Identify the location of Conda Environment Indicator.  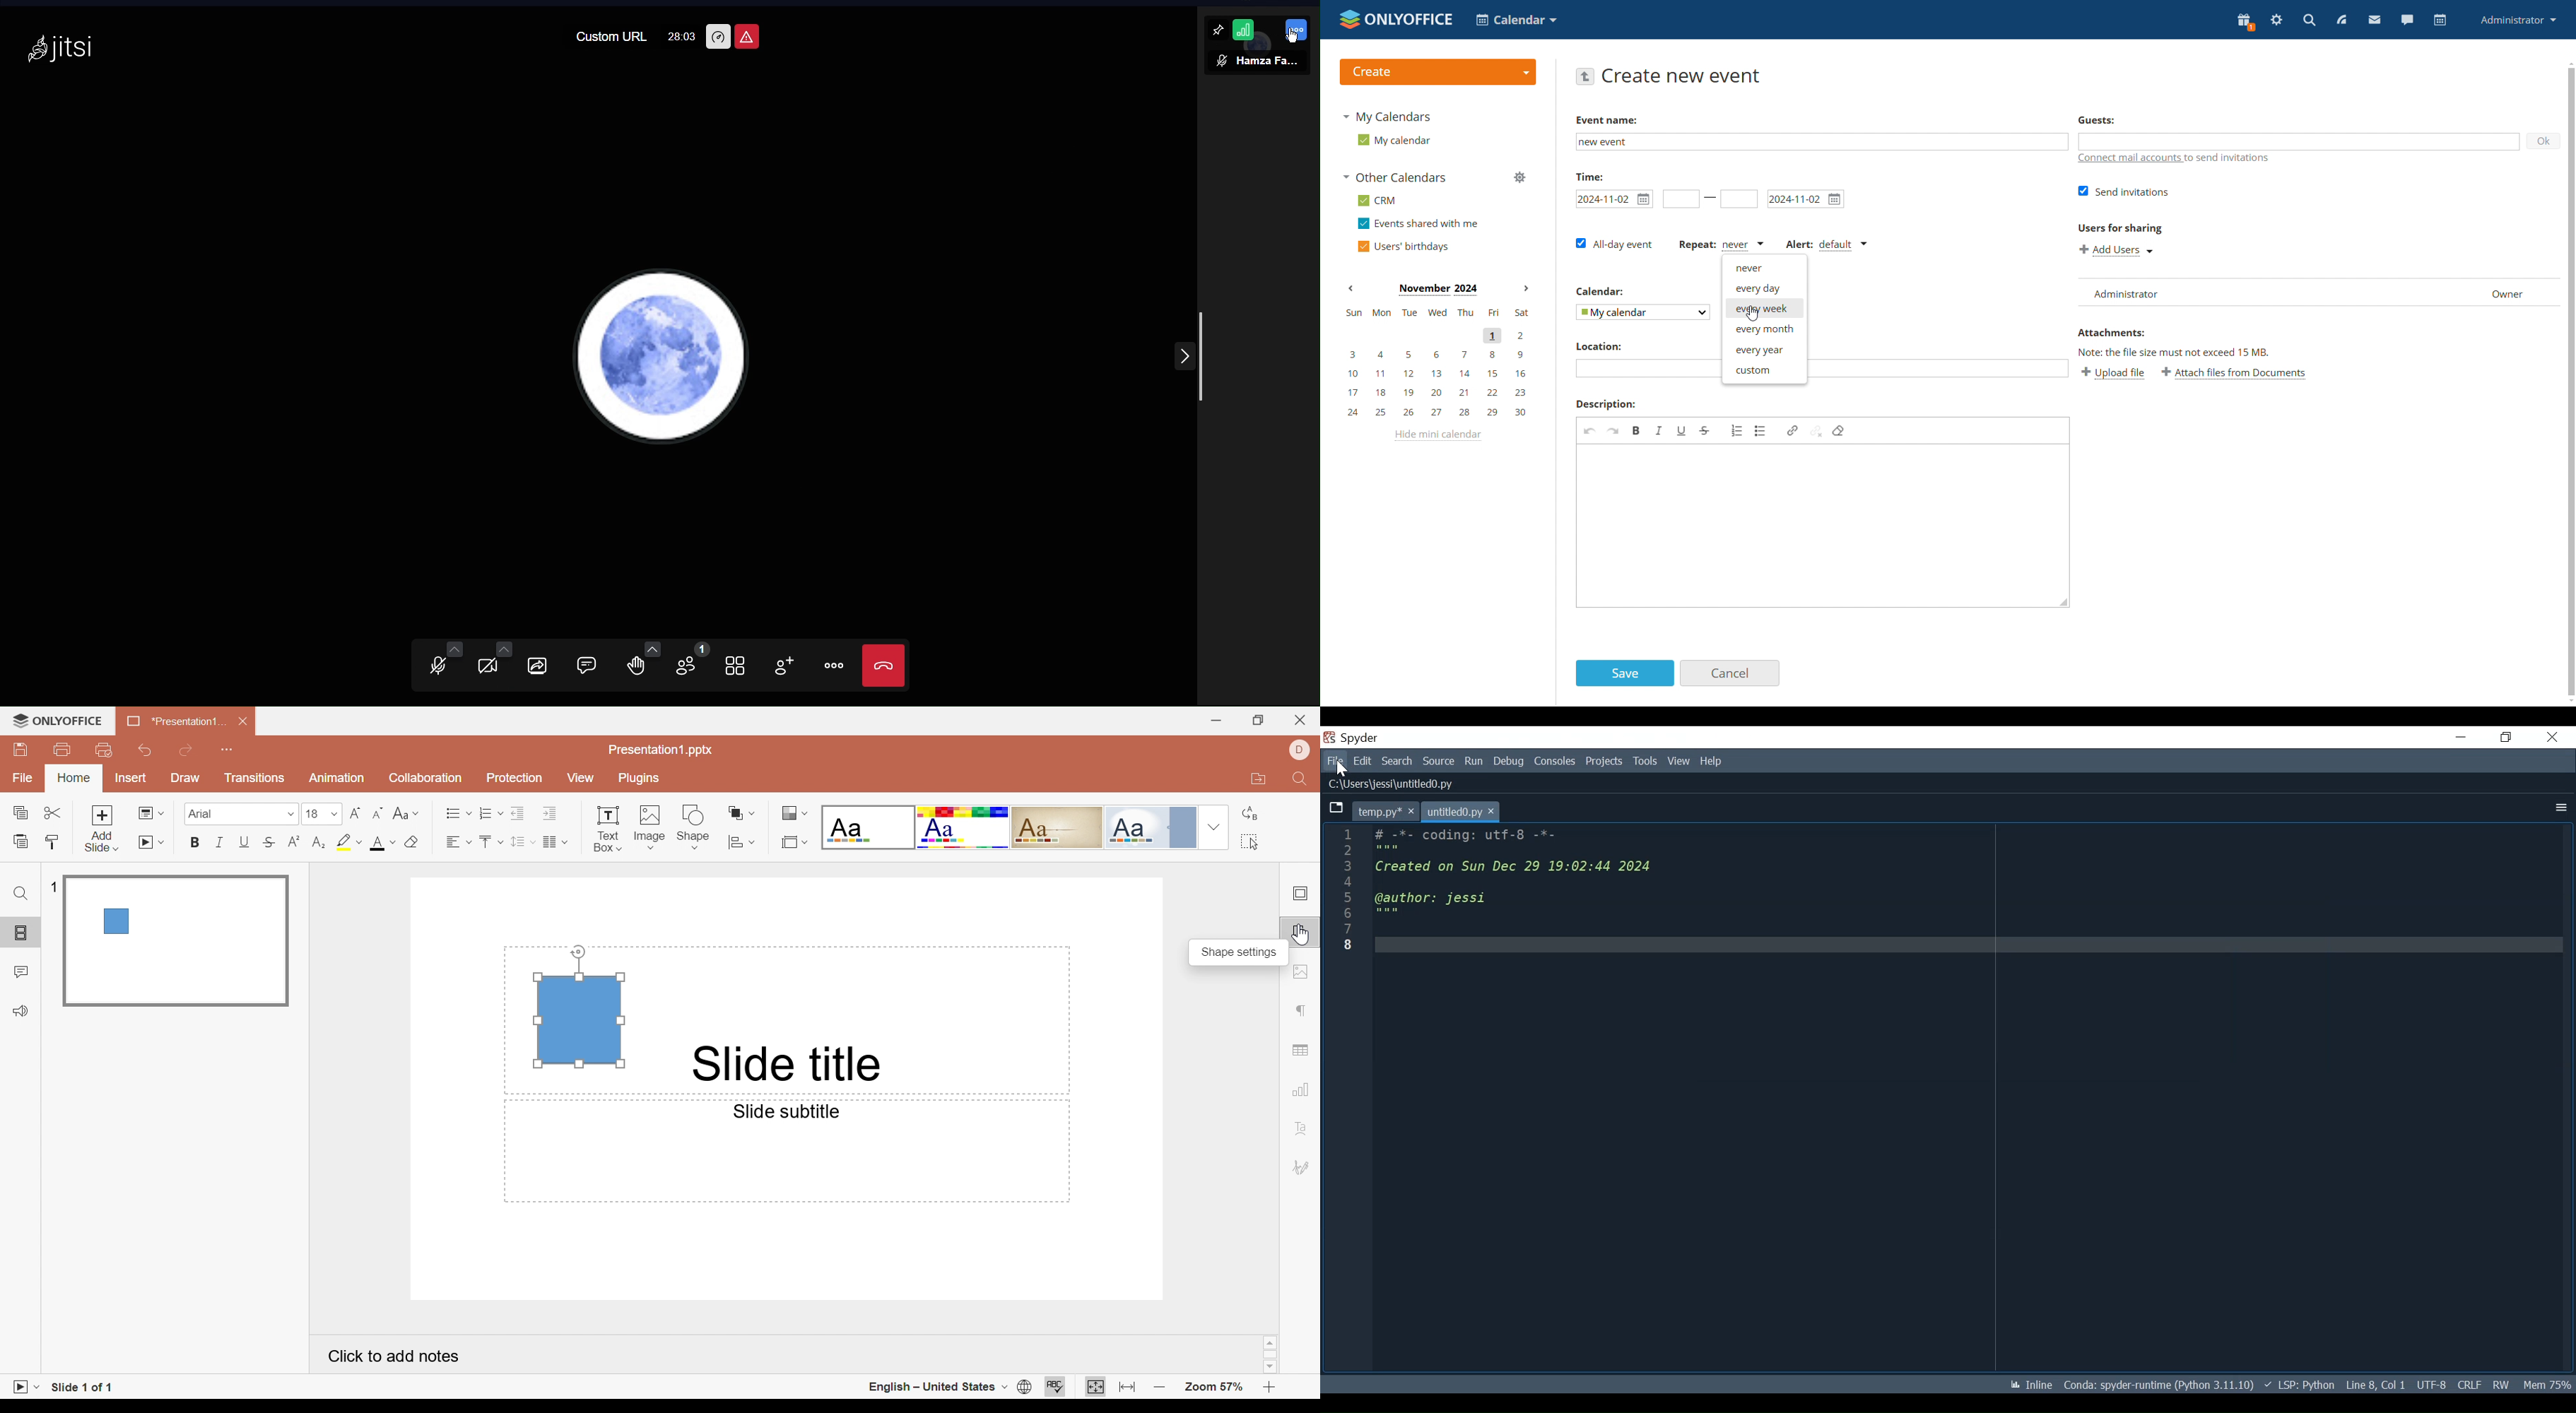
(2157, 1385).